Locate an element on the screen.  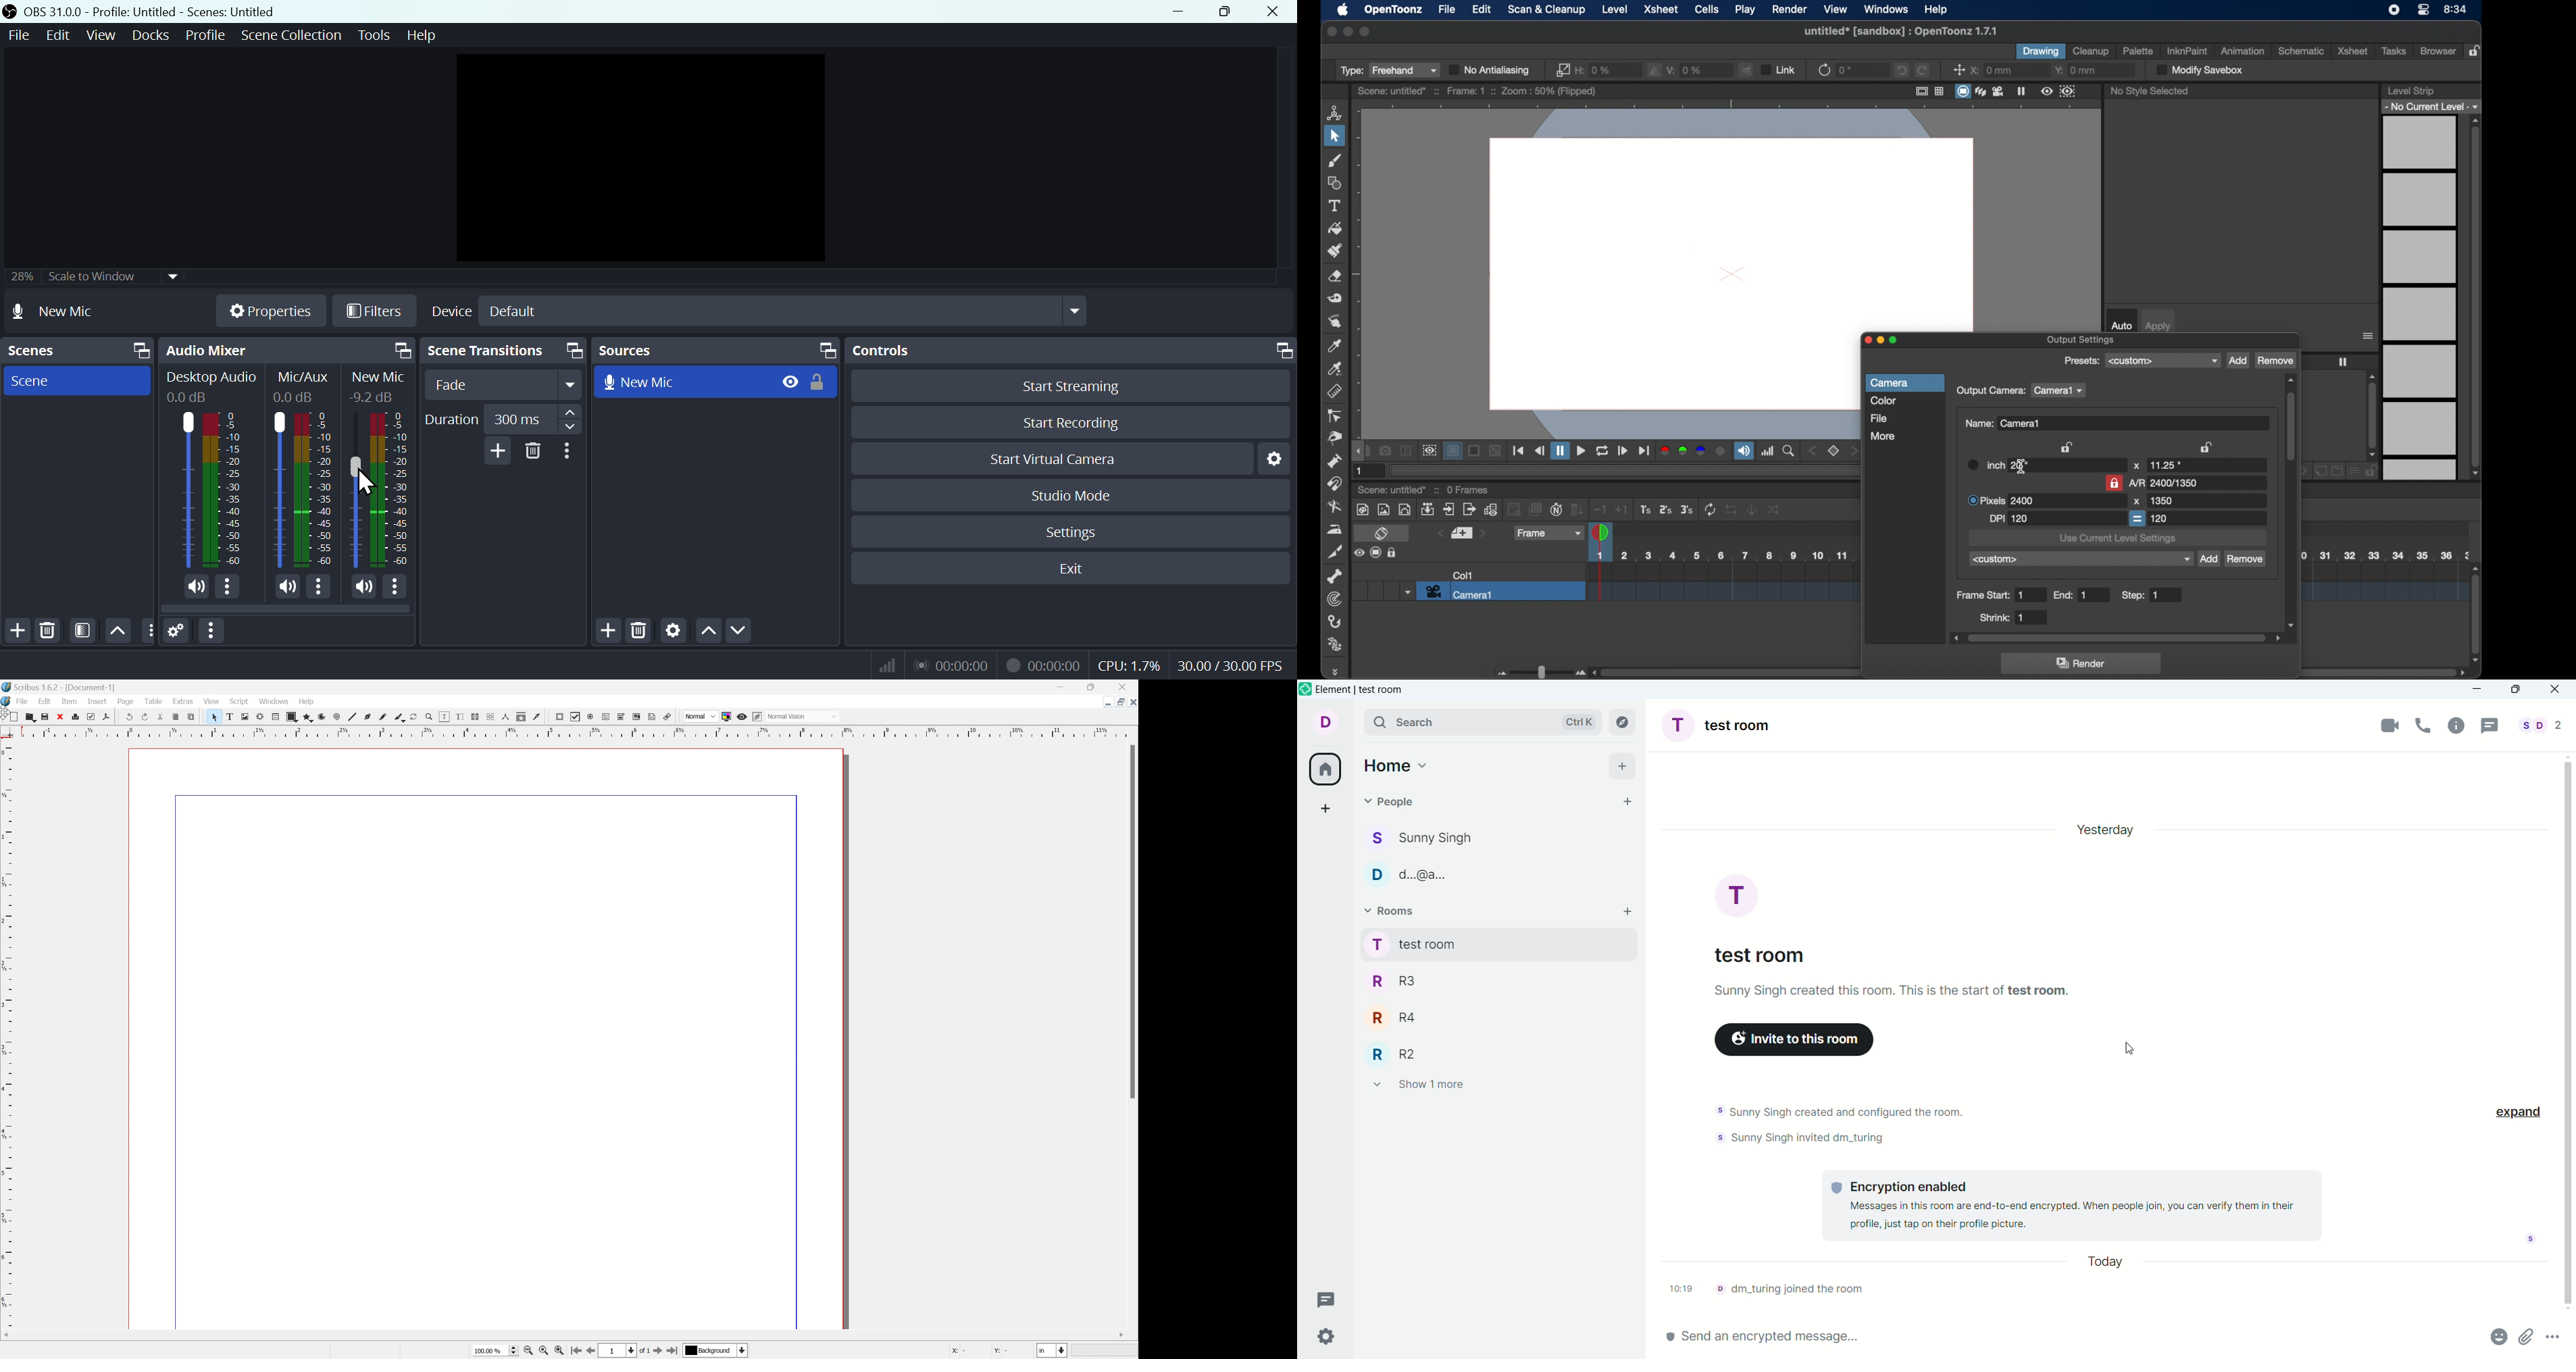
Select current unit is located at coordinates (1051, 1350).